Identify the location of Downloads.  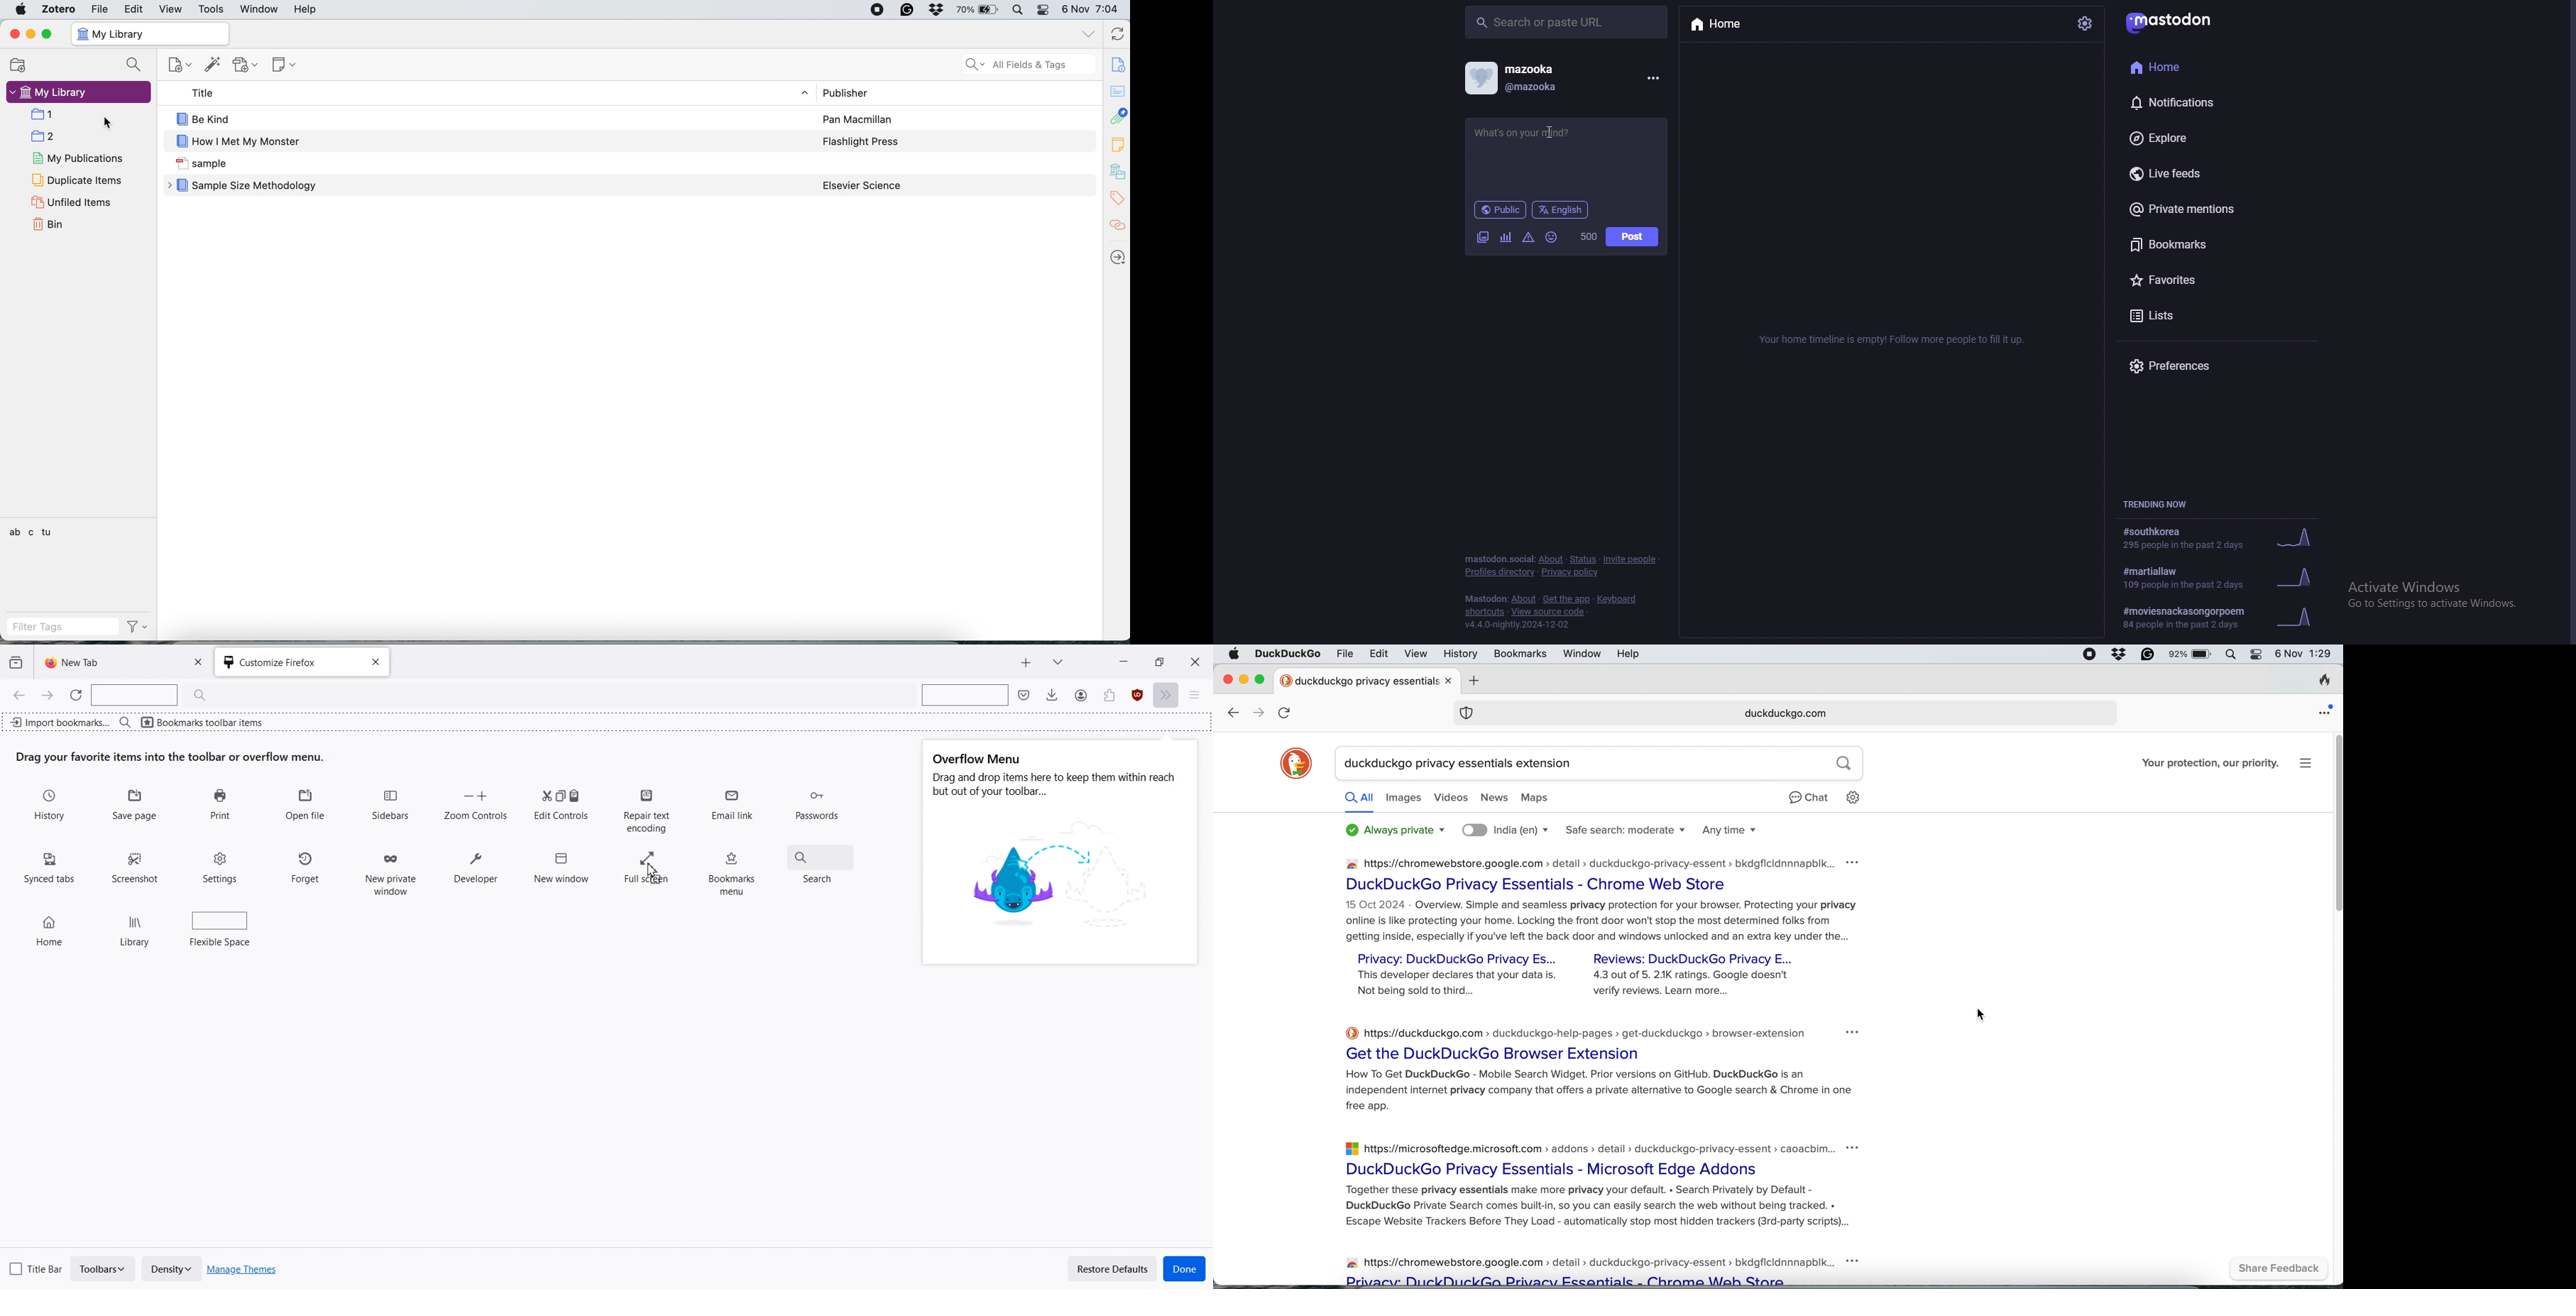
(1052, 694).